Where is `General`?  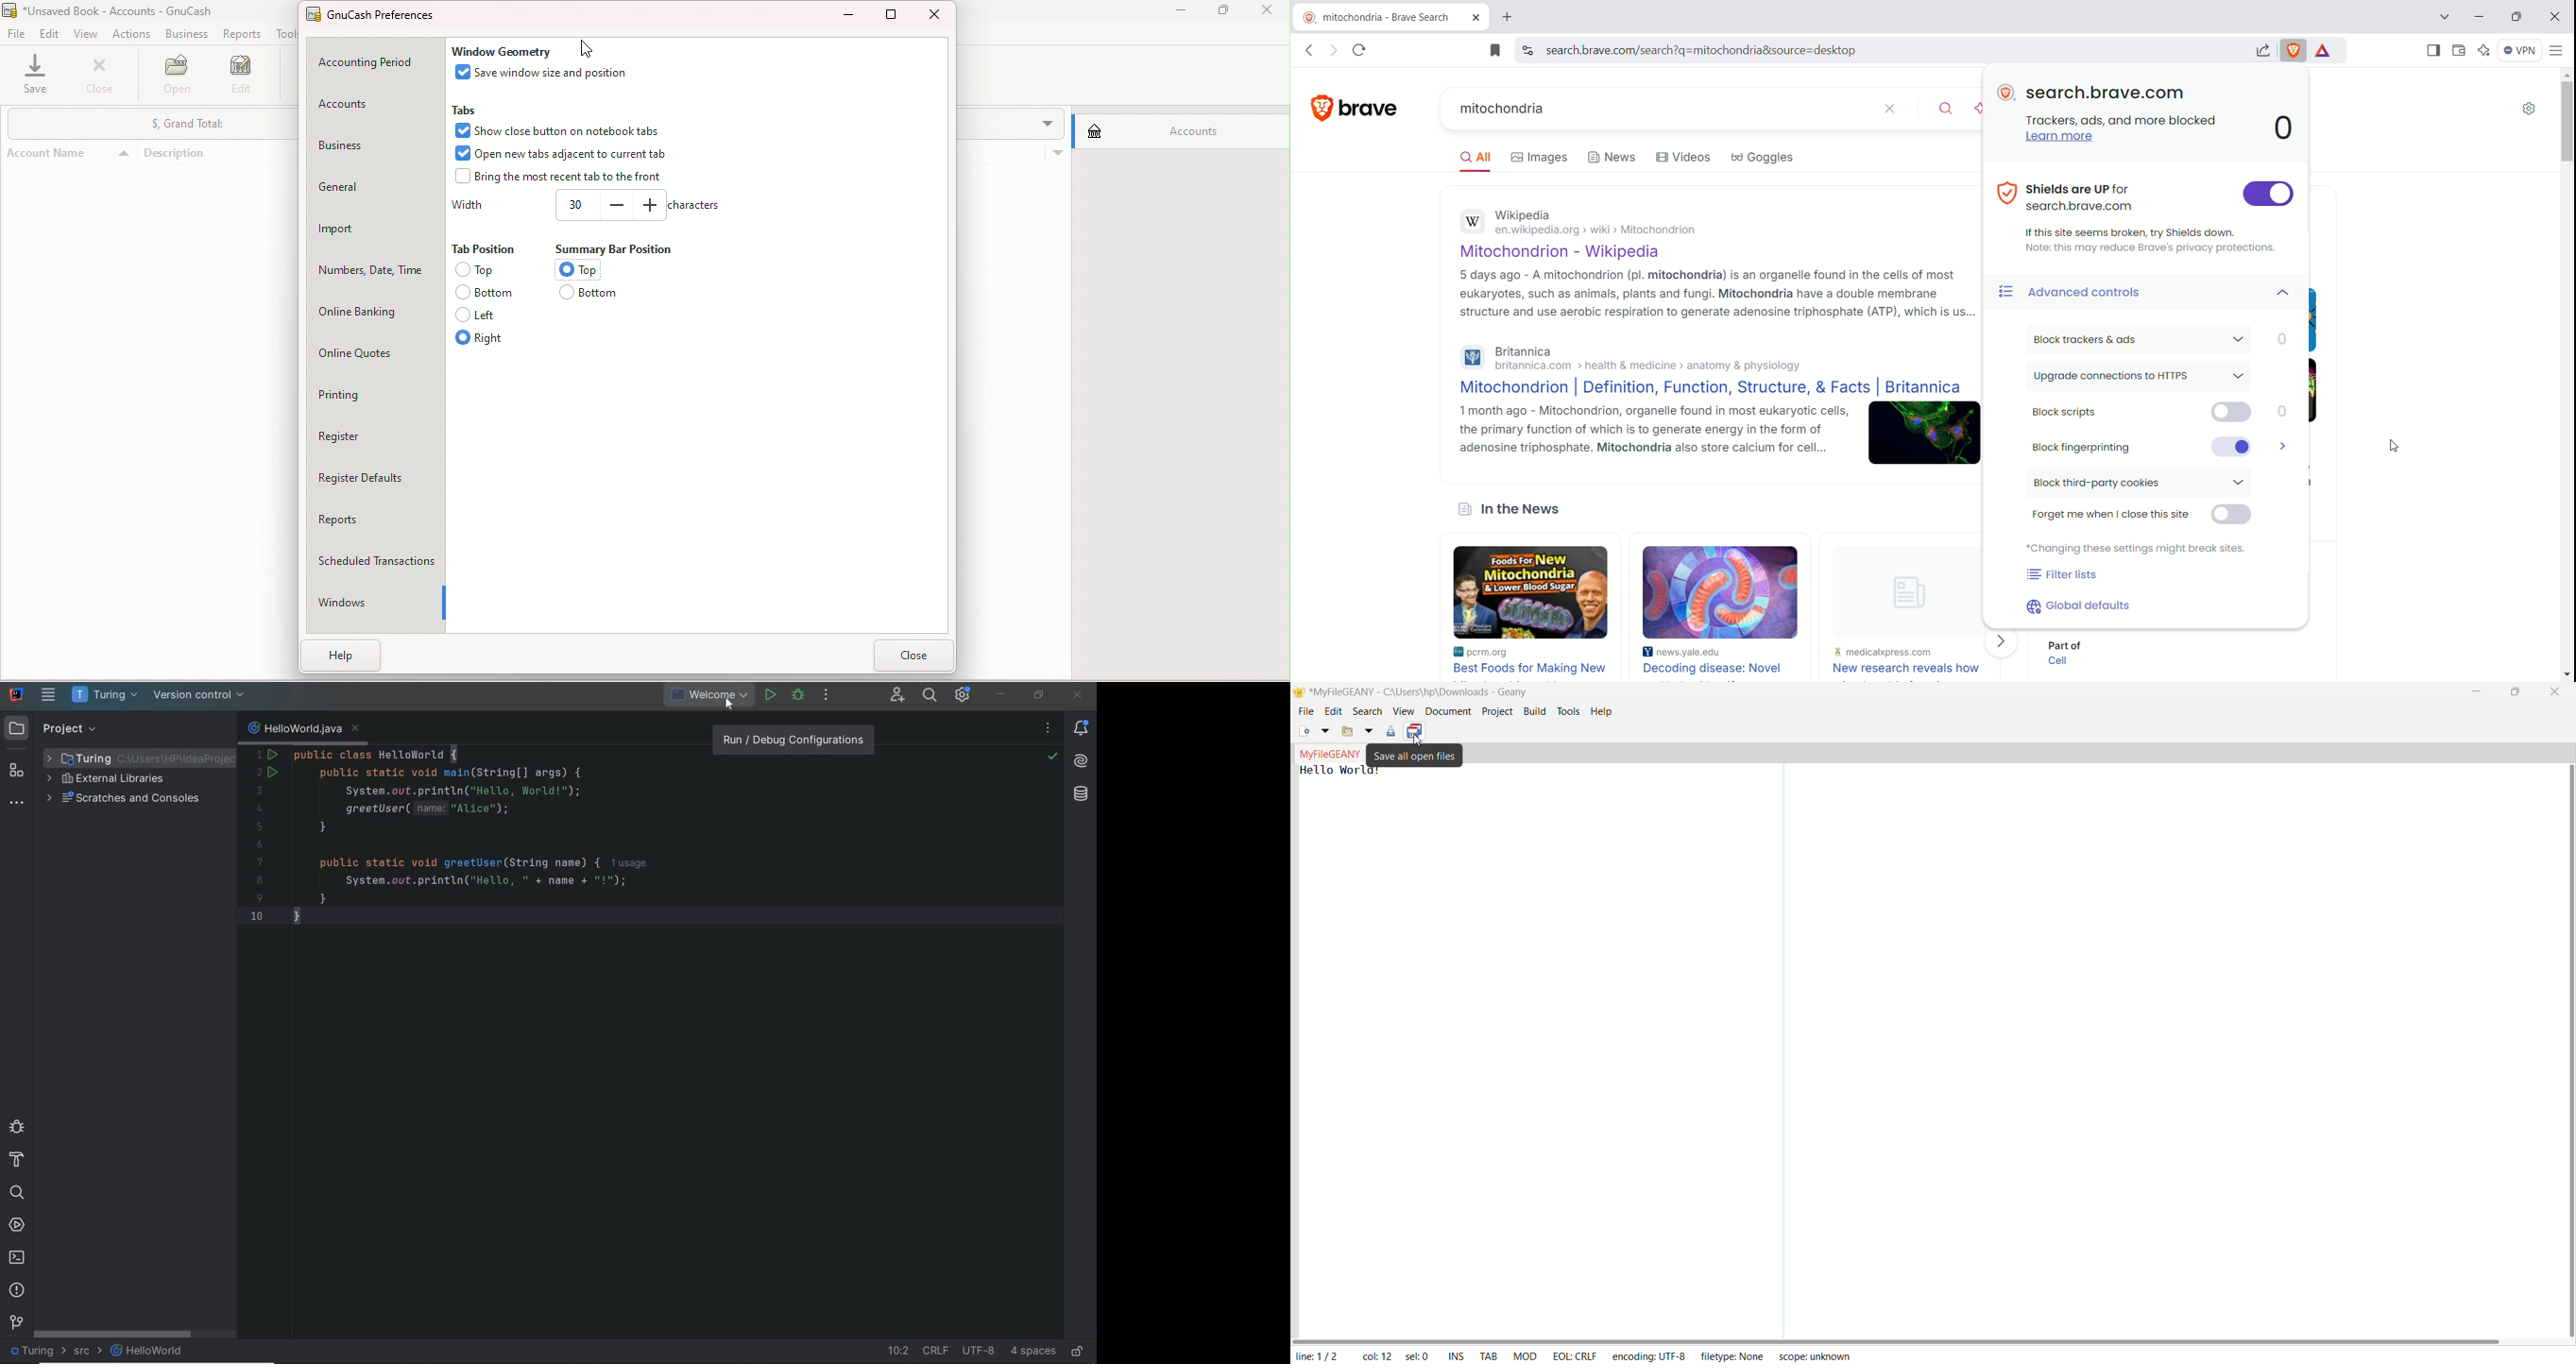
General is located at coordinates (377, 183).